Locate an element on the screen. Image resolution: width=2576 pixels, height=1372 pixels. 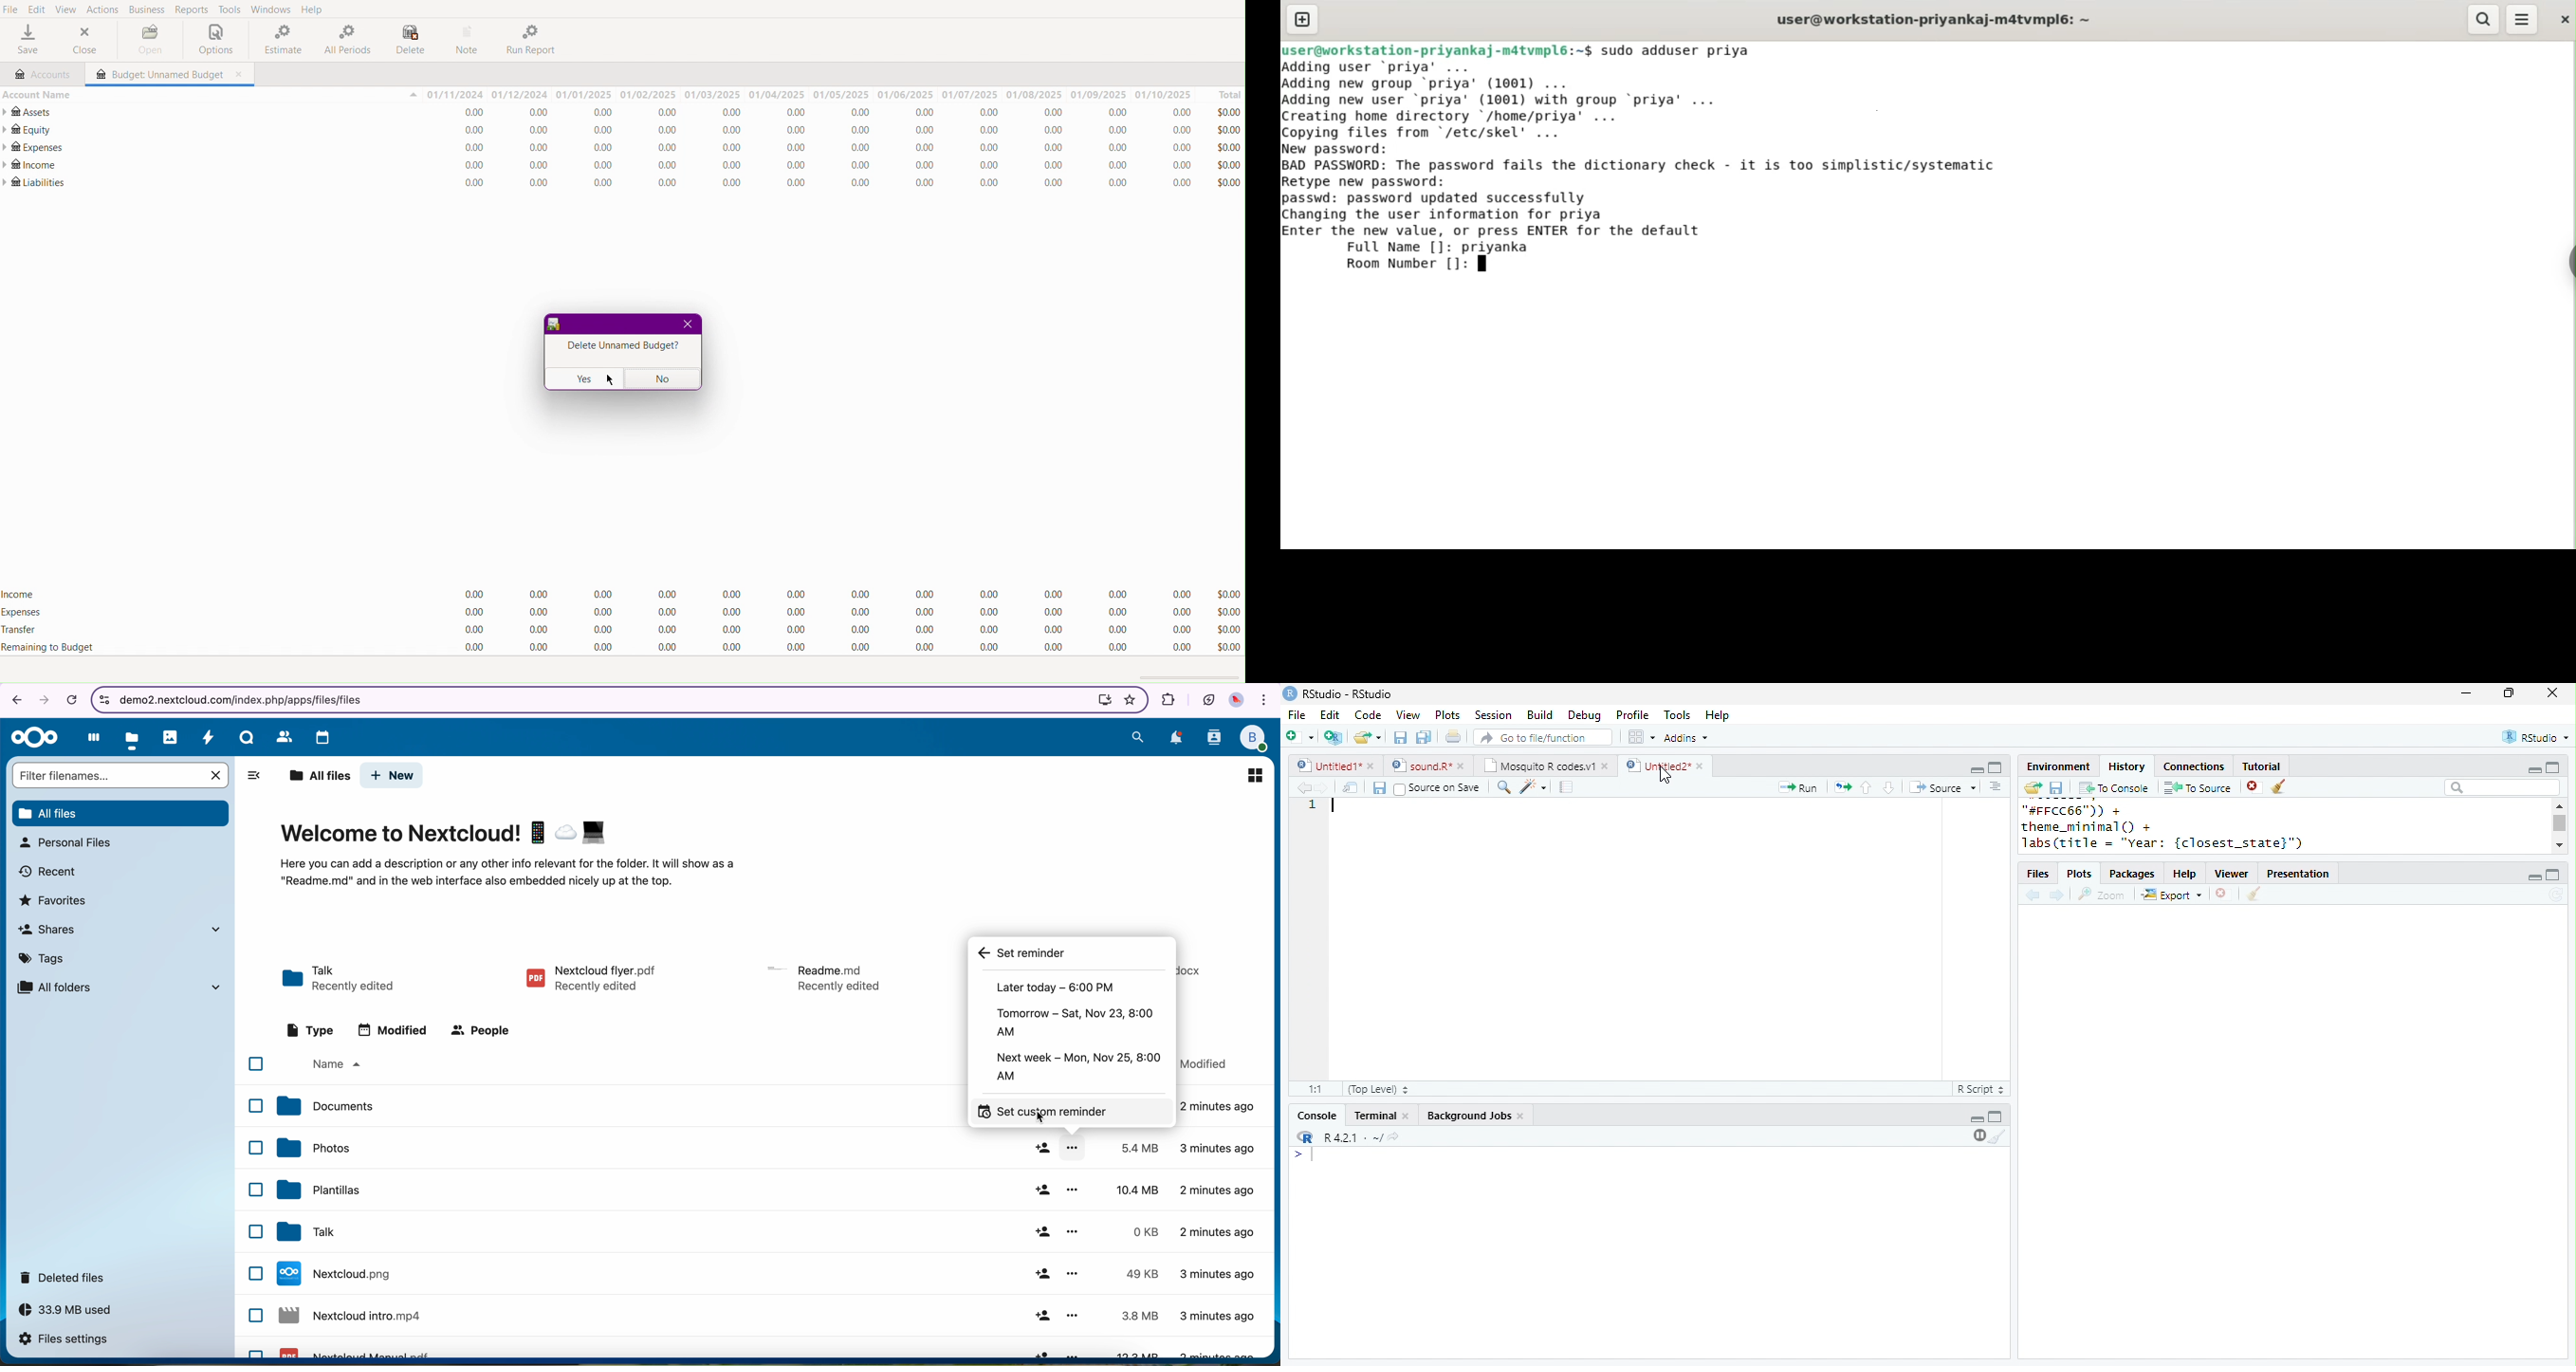
favorites is located at coordinates (1128, 700).